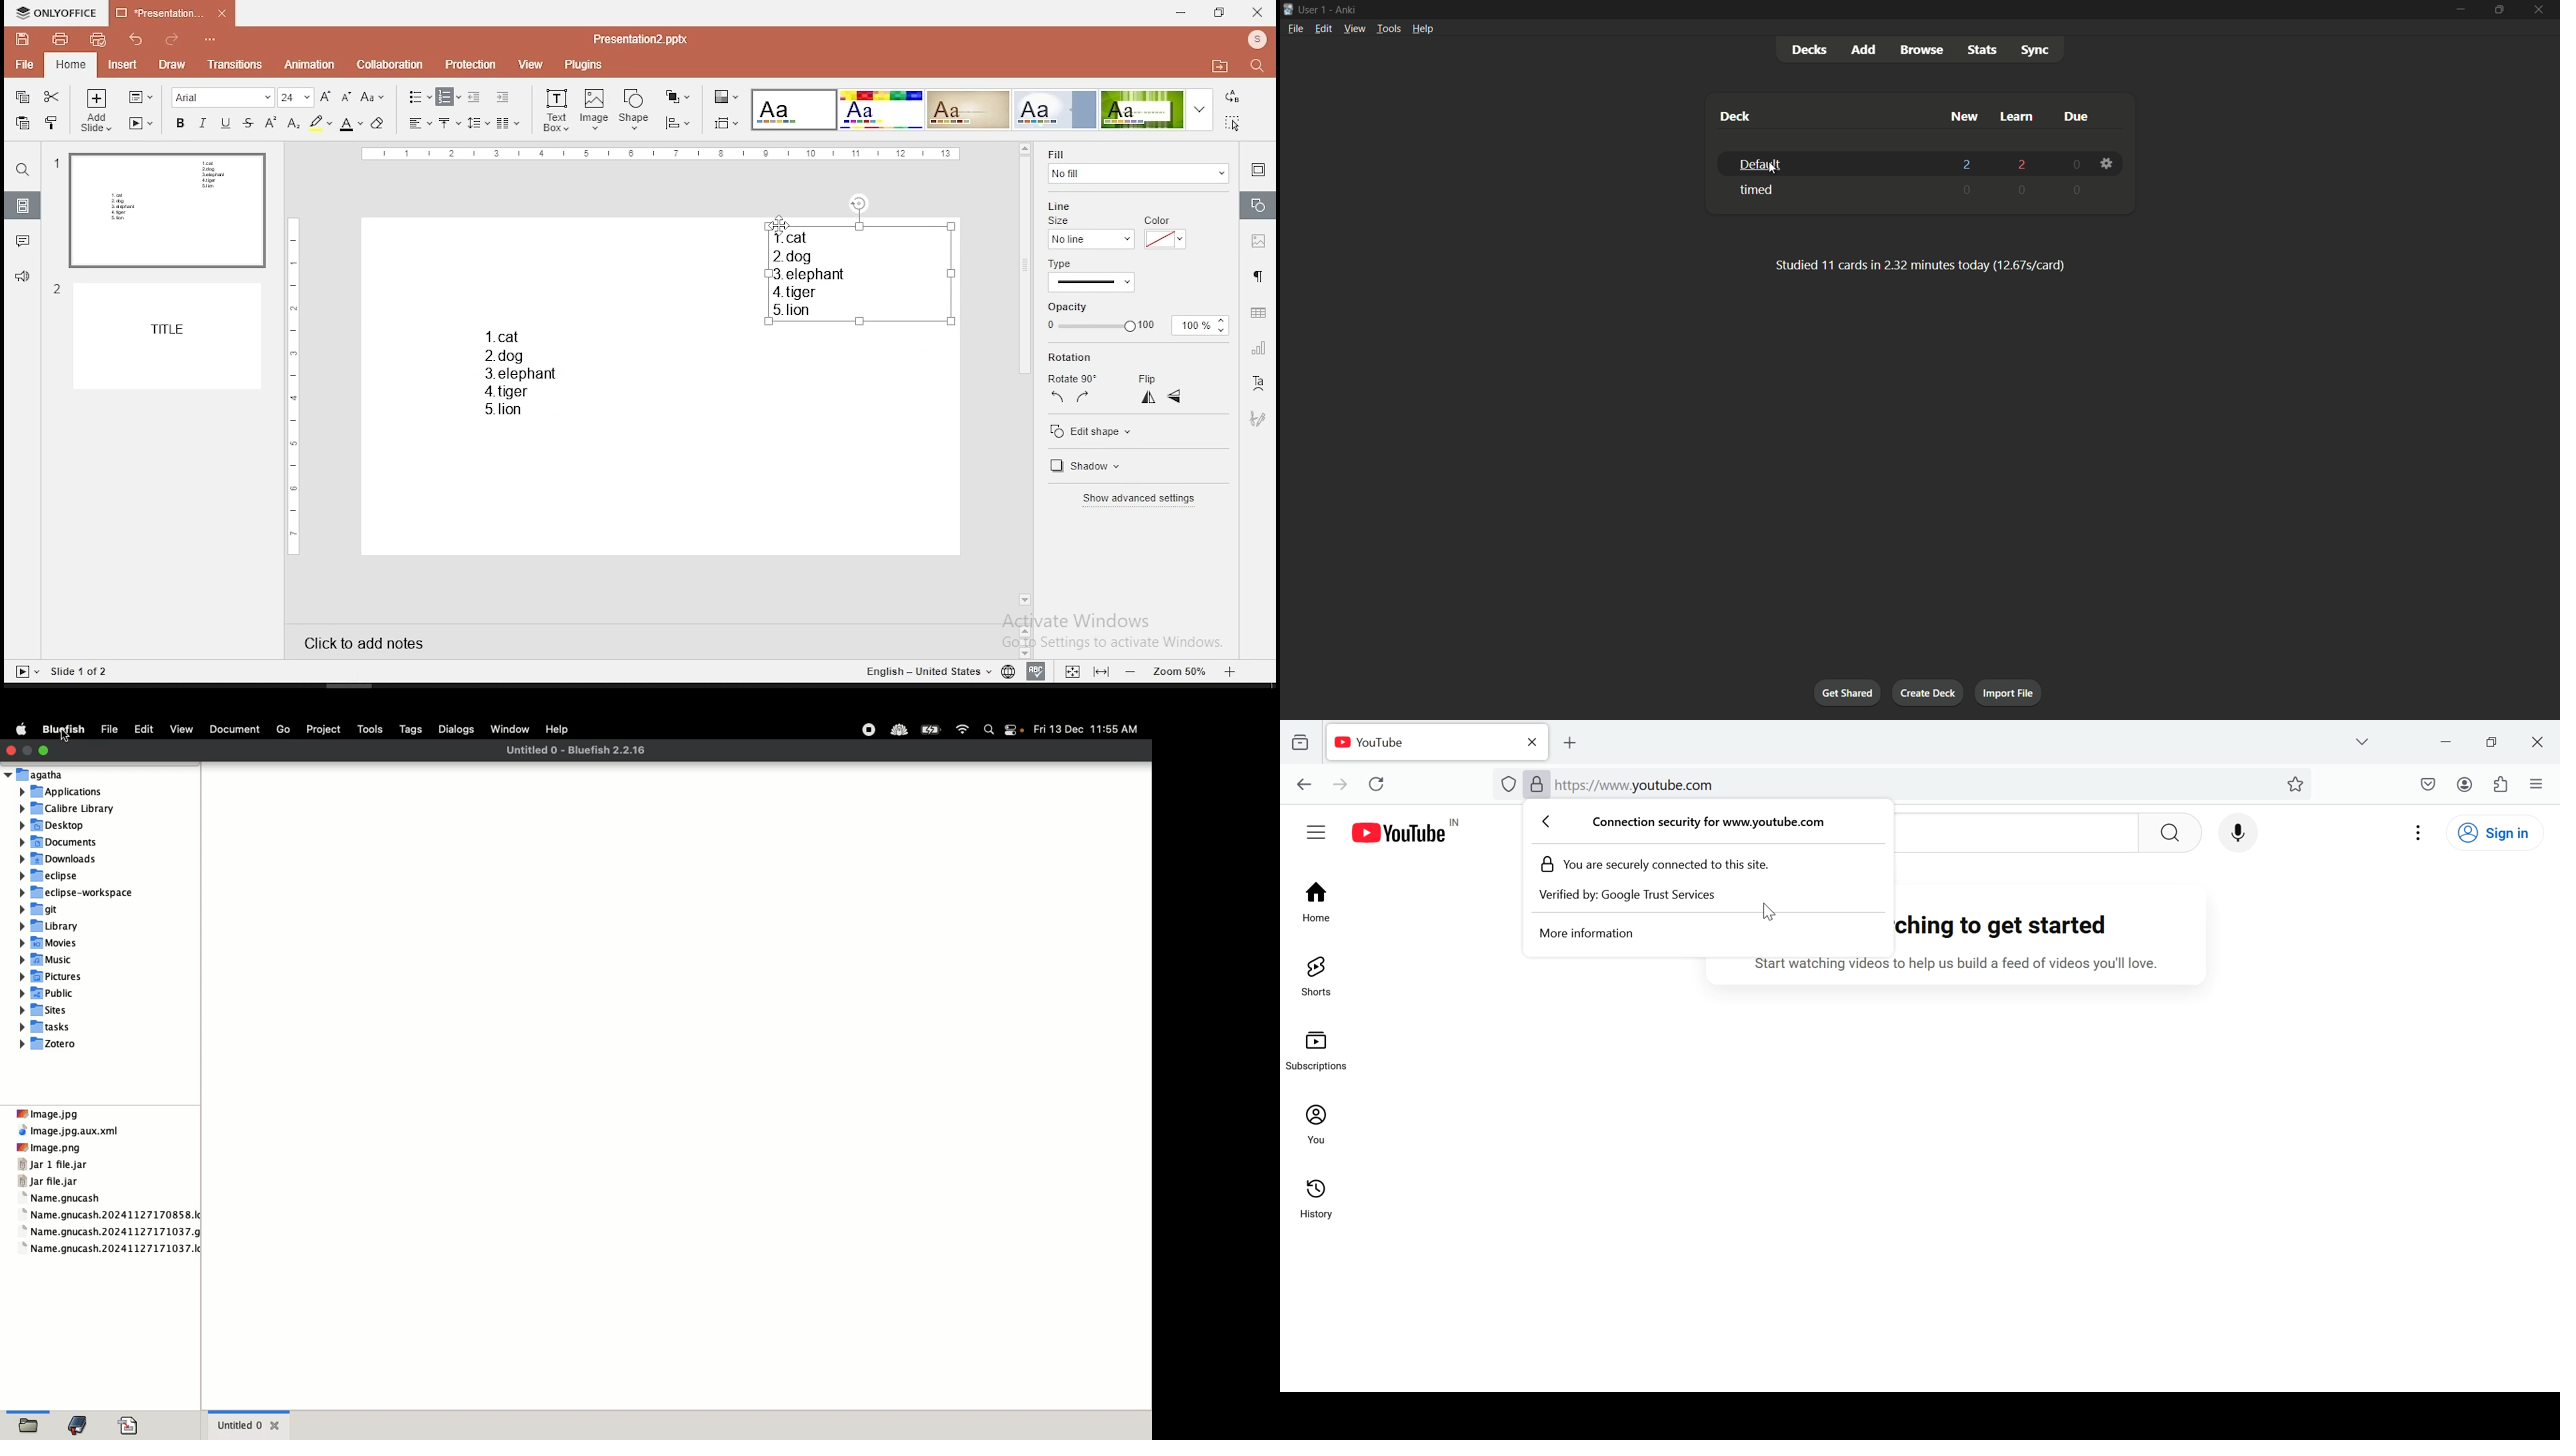 The width and height of the screenshot is (2576, 1456). I want to click on get shared, so click(1846, 693).